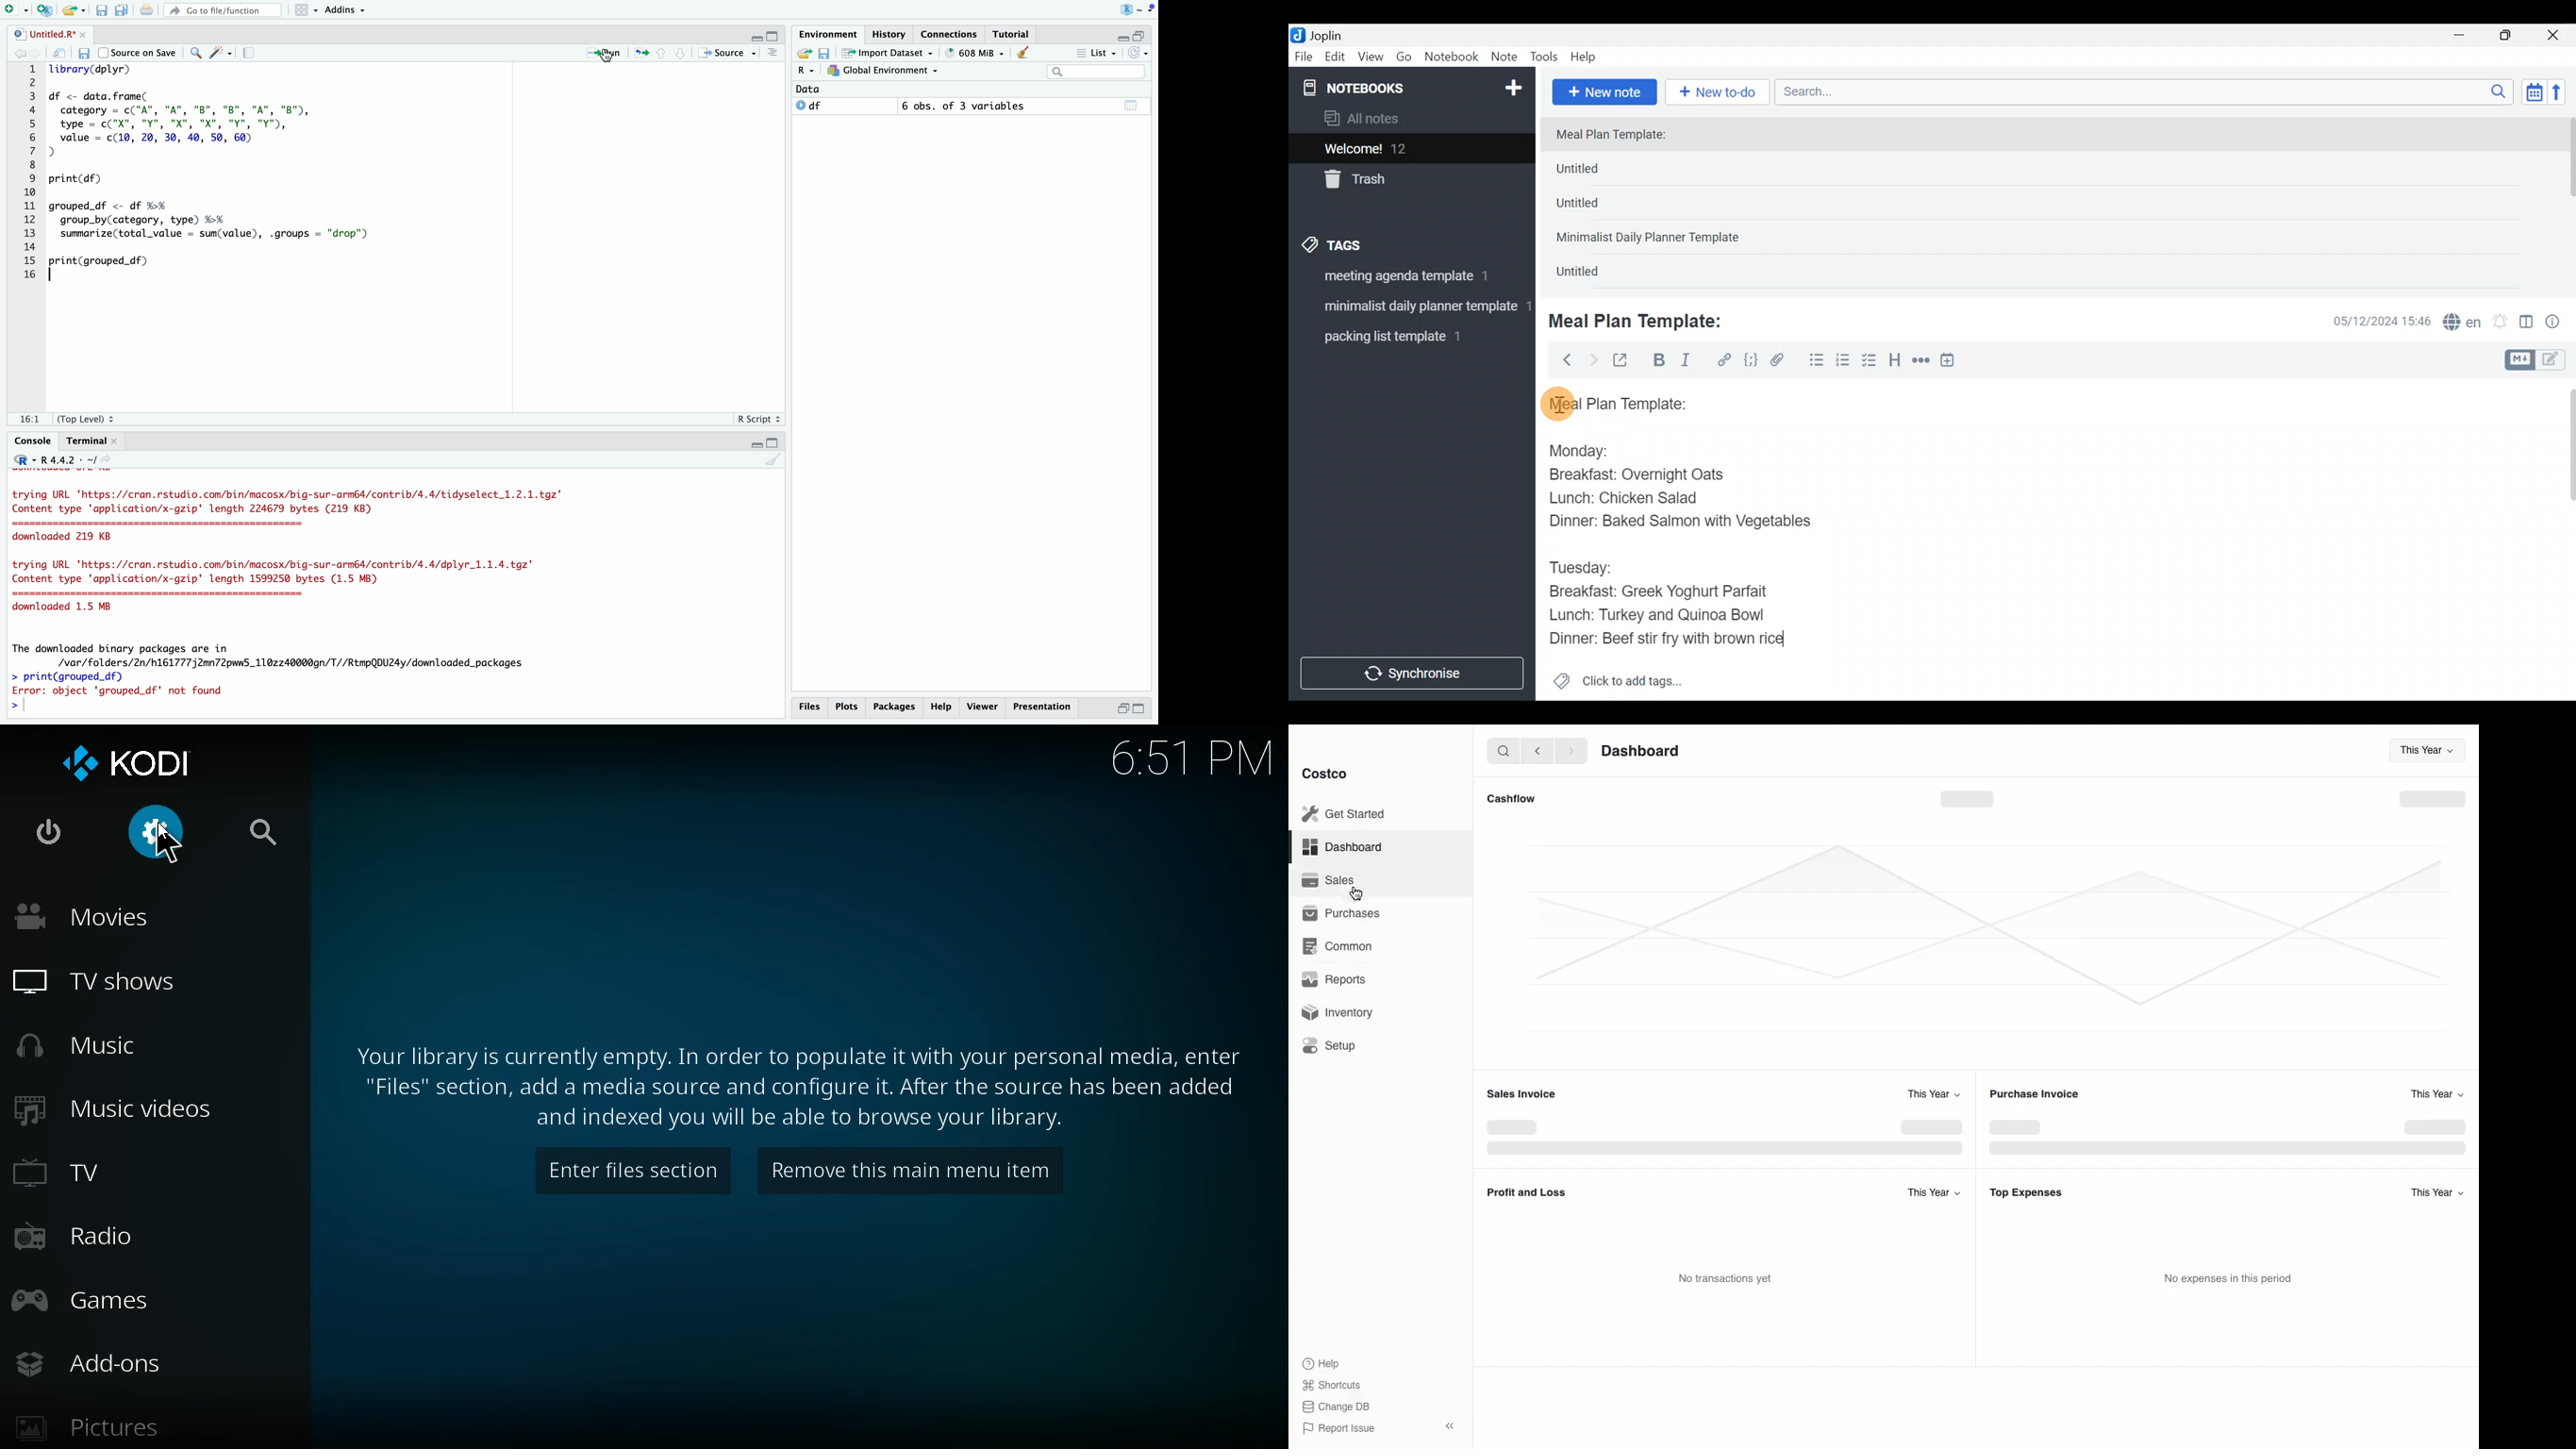 The image size is (2576, 1456). Describe the element at coordinates (1588, 54) in the screenshot. I see `Help` at that location.